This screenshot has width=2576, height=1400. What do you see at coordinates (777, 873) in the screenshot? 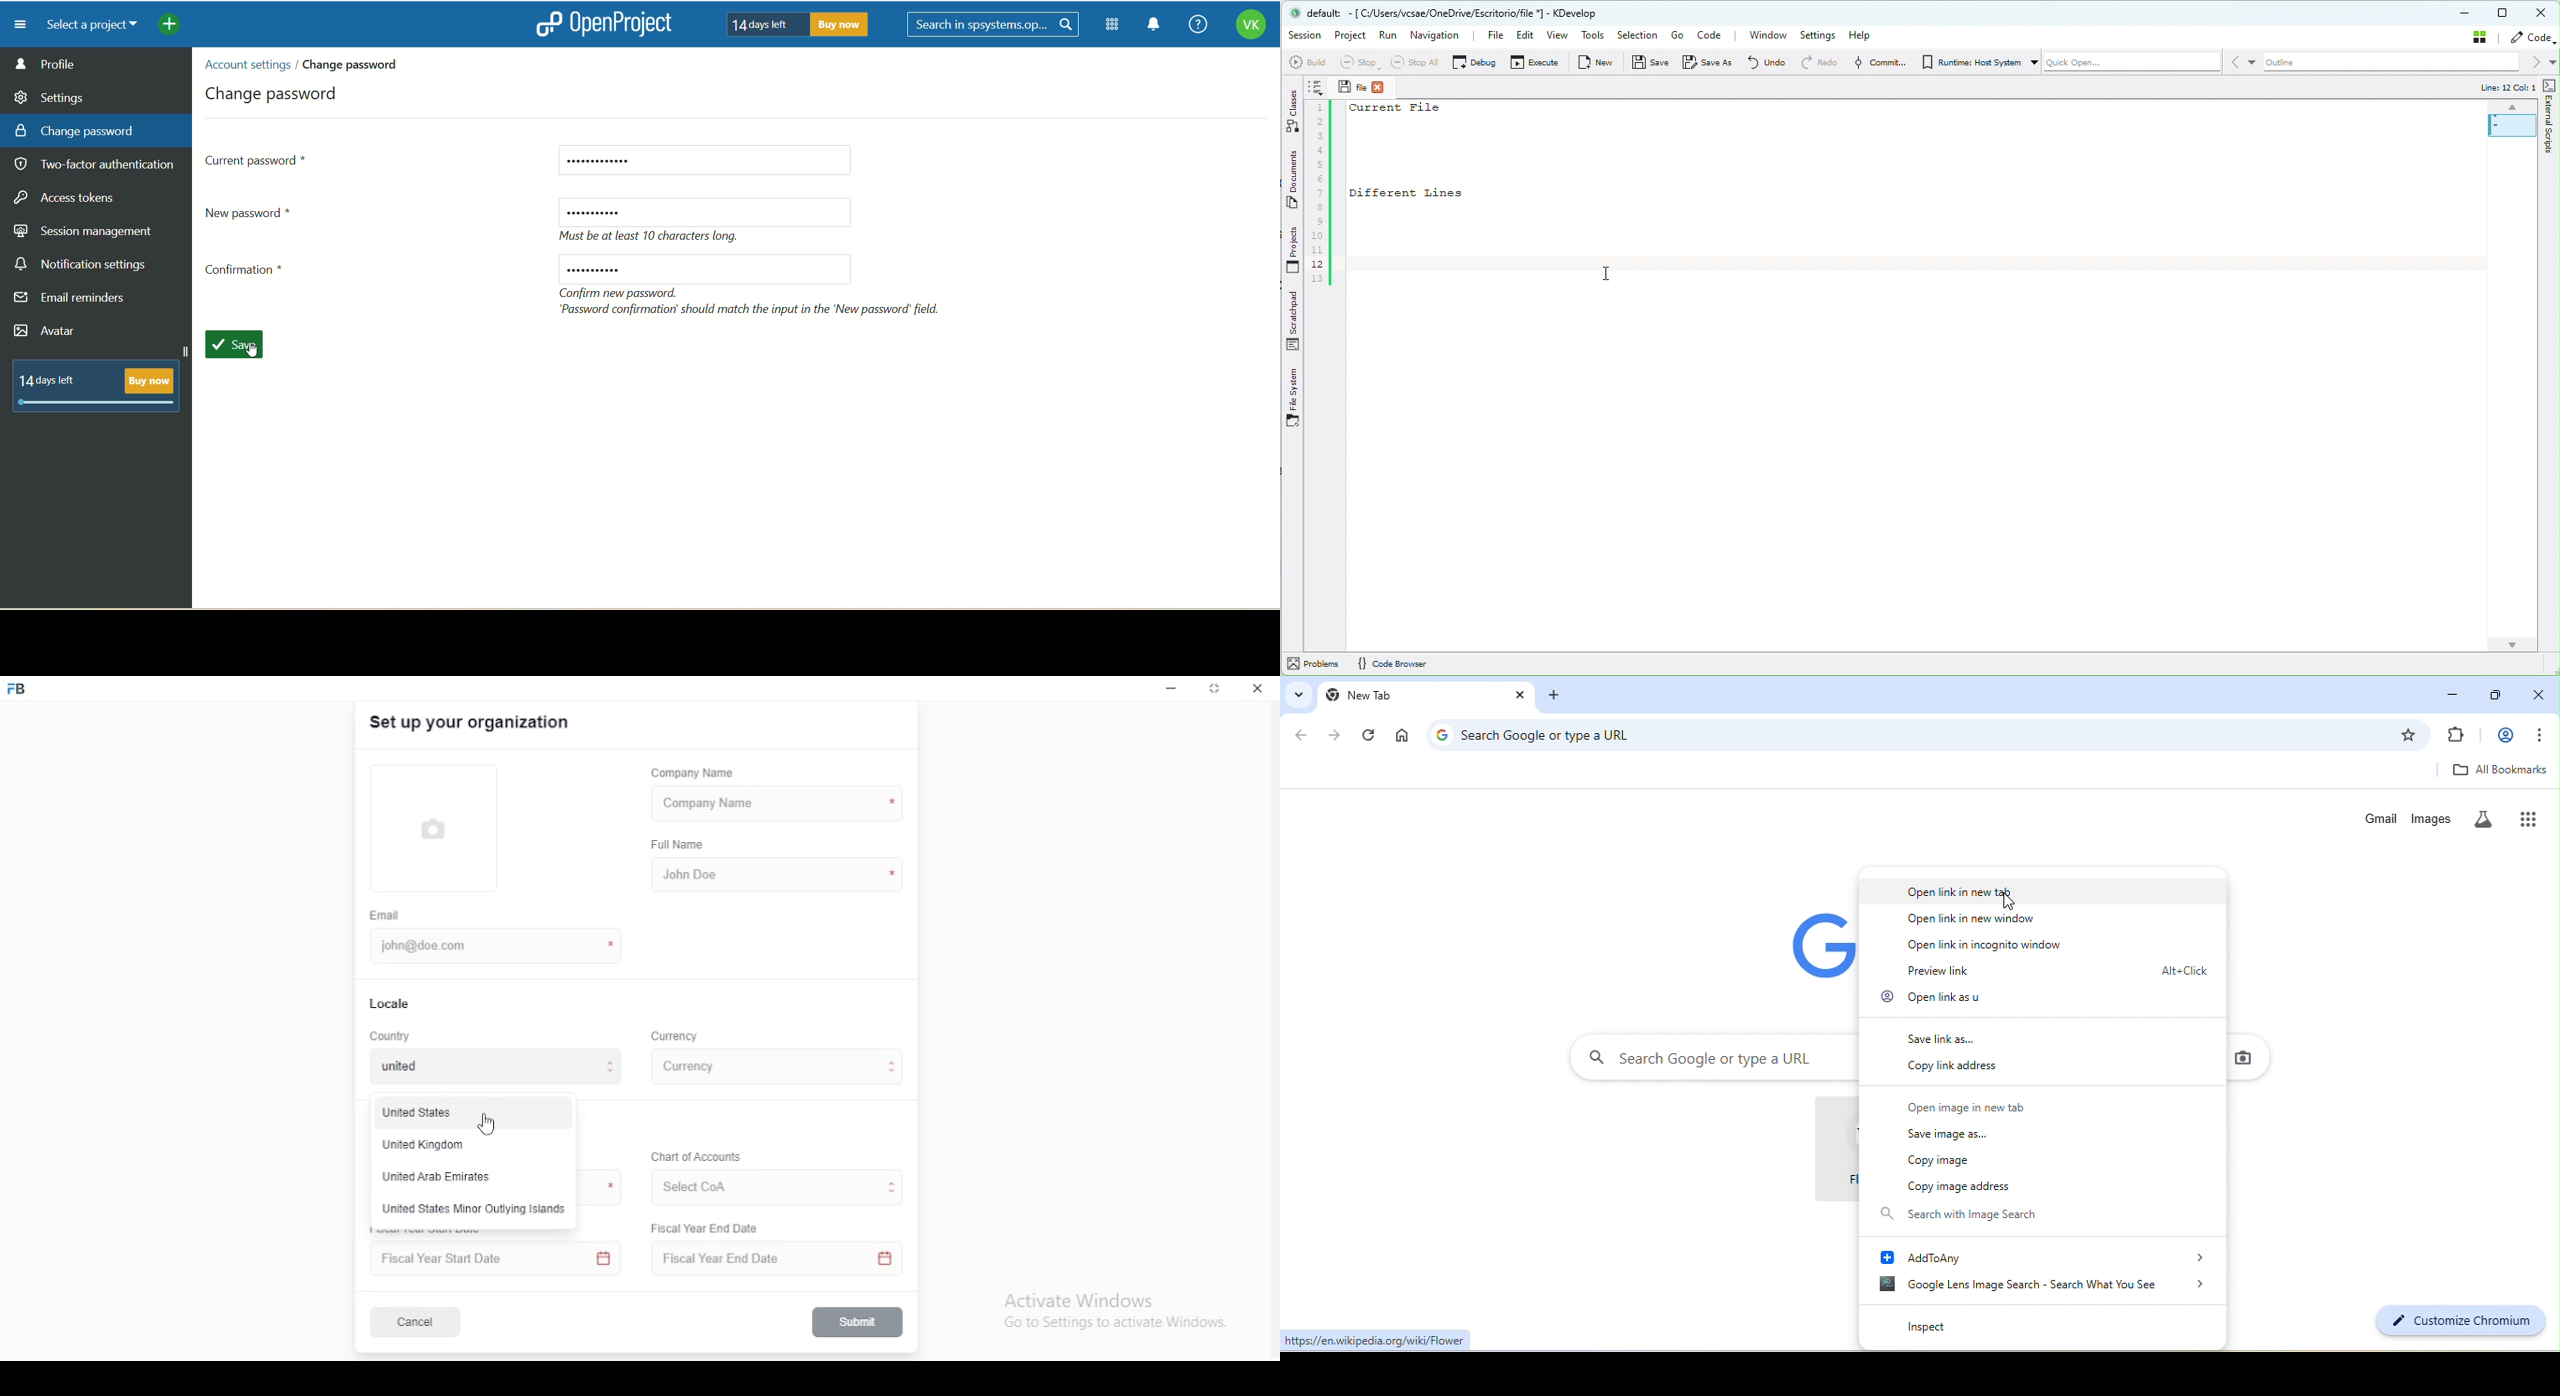
I see `john doe` at bounding box center [777, 873].